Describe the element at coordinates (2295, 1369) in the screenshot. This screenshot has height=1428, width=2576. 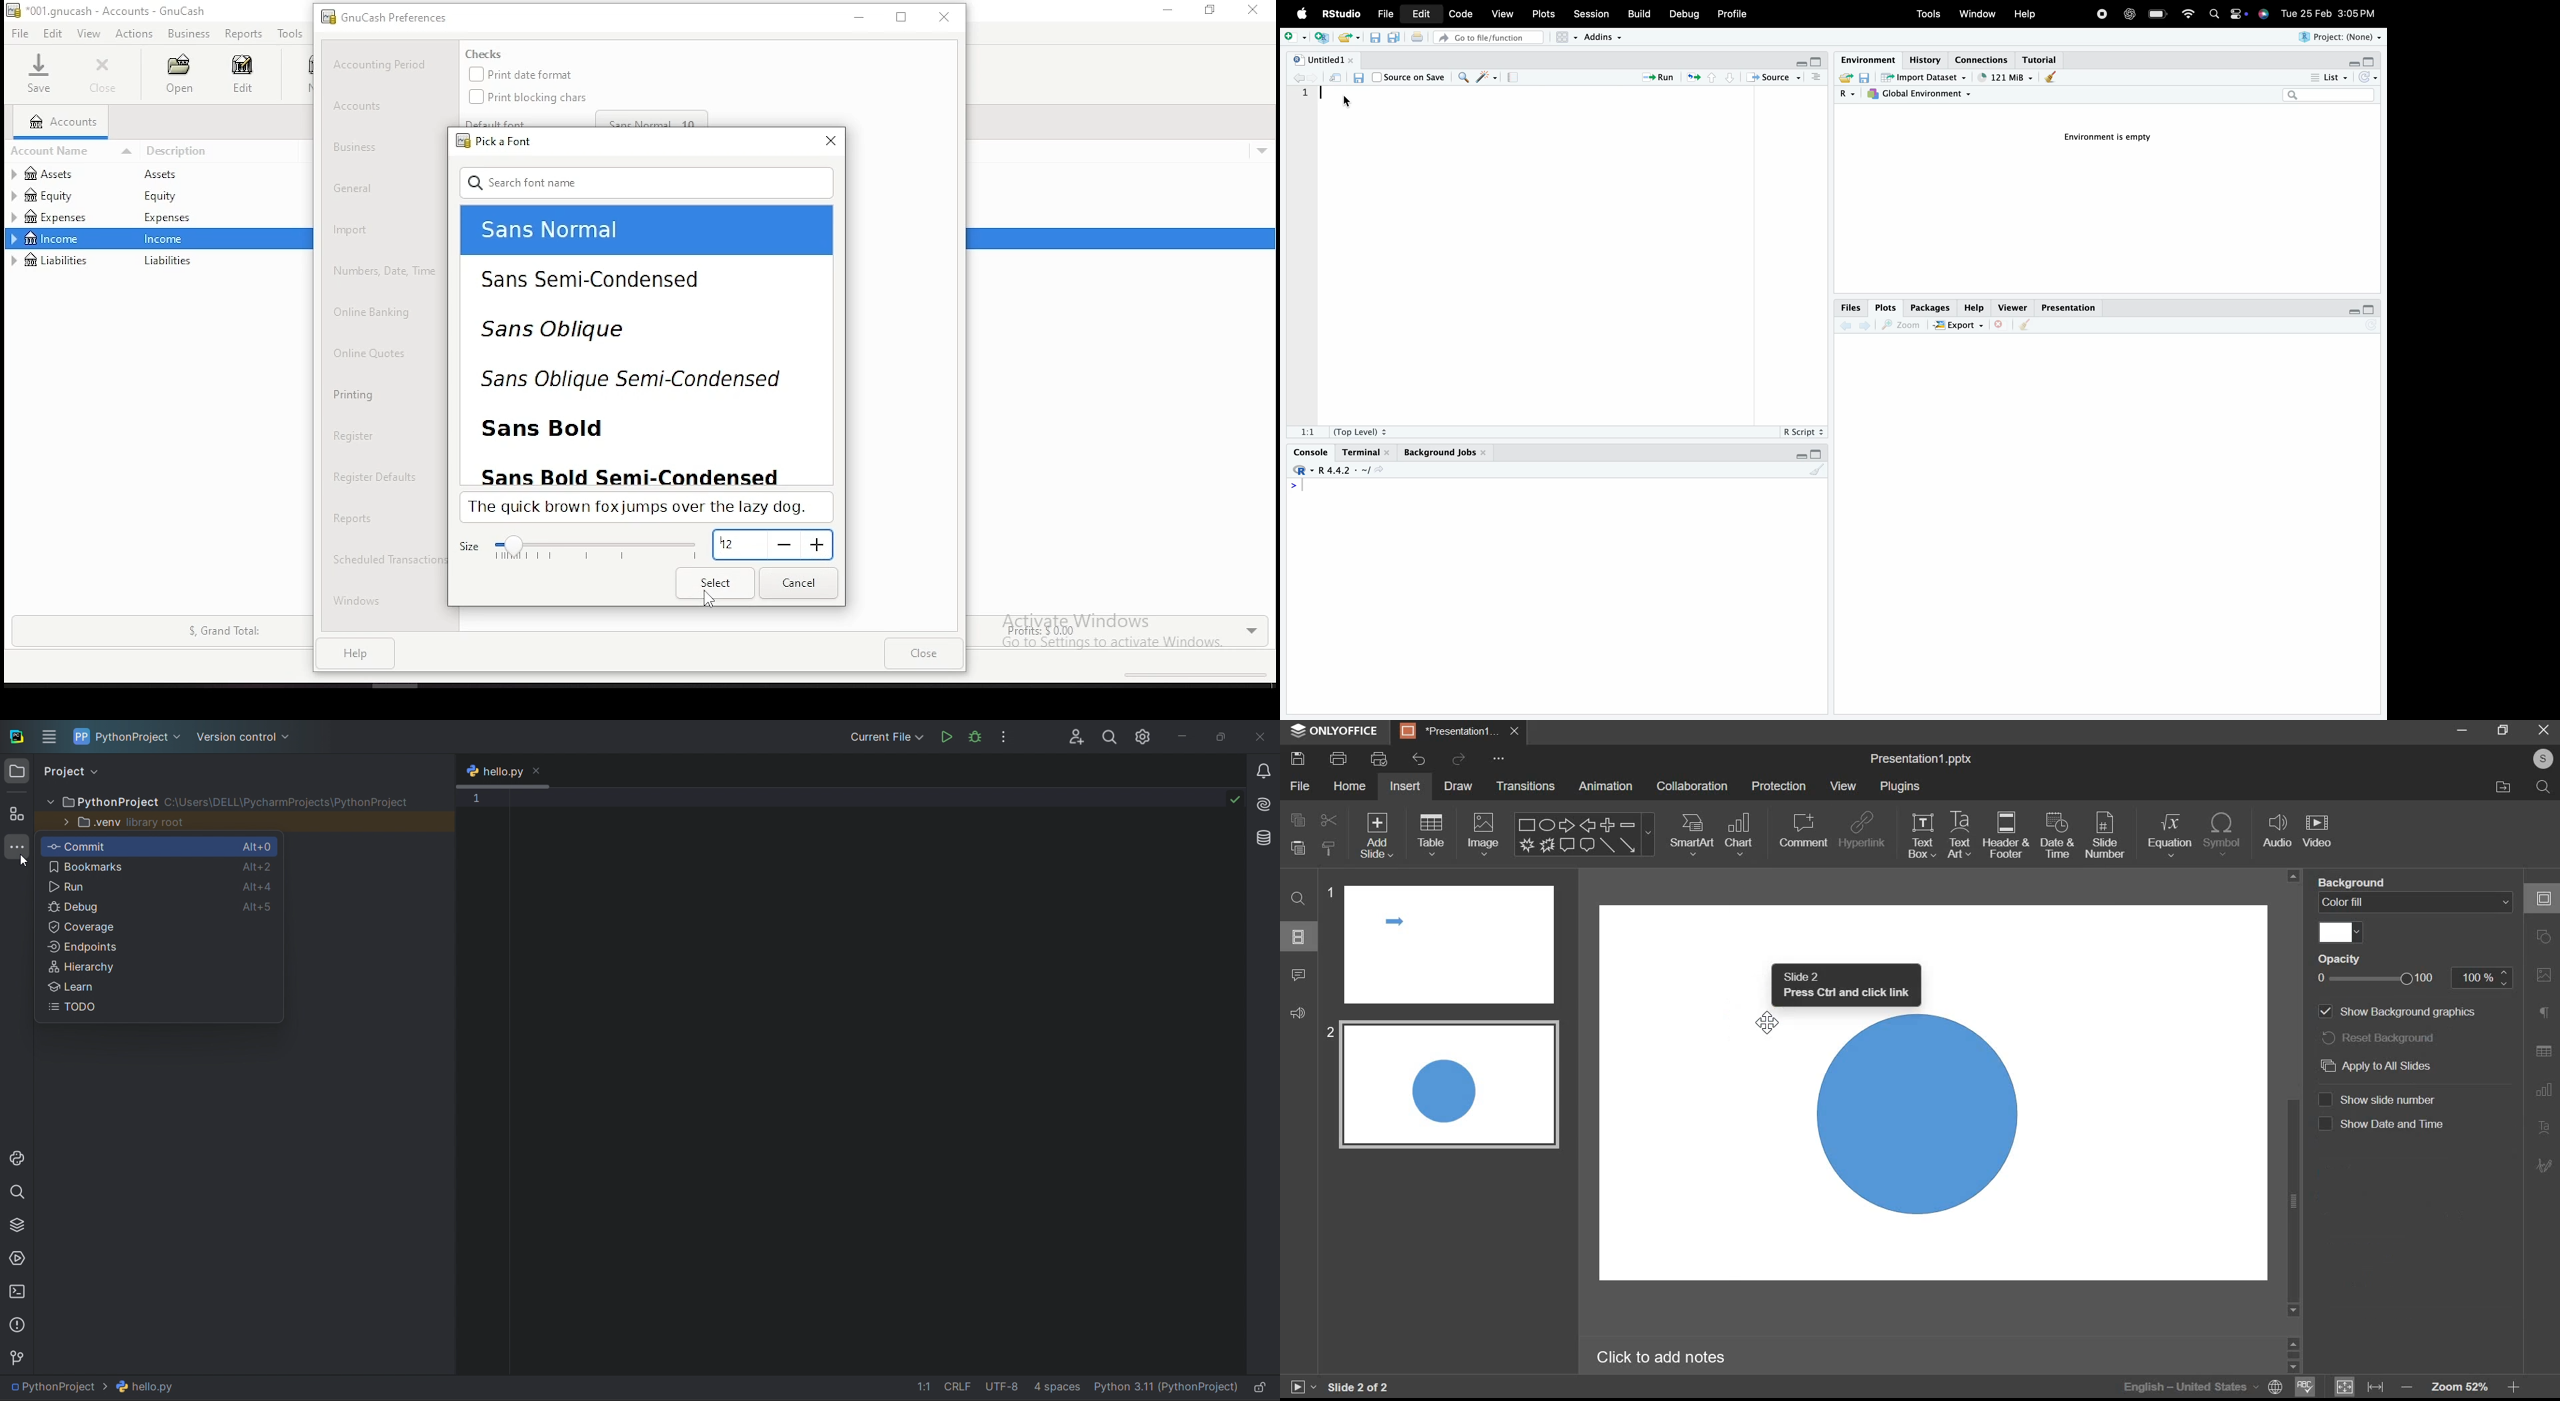
I see `scroll down` at that location.